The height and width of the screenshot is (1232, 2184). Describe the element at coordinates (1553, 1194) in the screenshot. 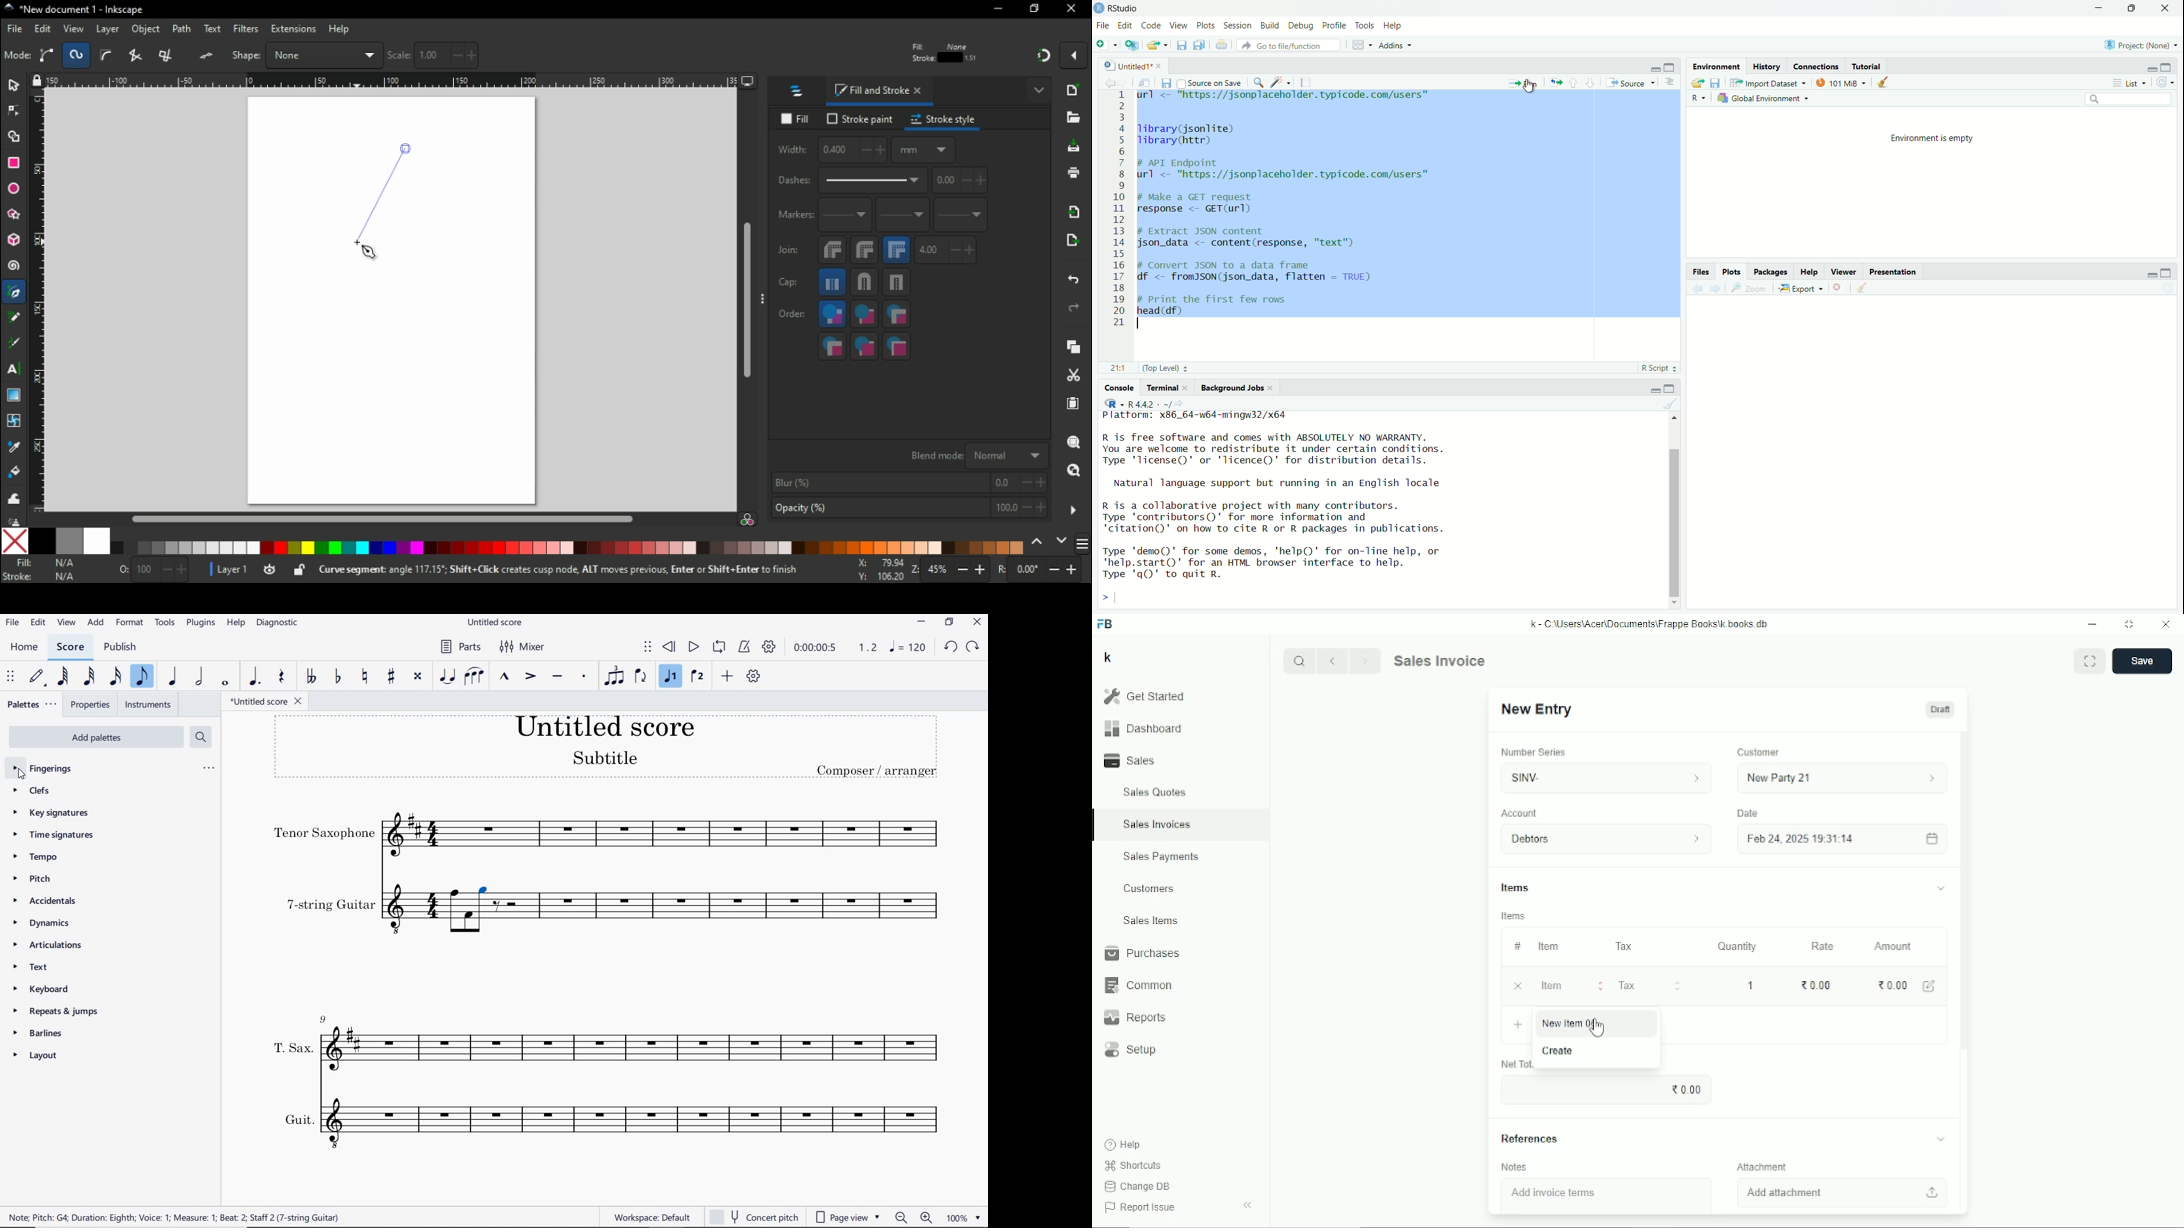

I see `Add invoice items` at that location.